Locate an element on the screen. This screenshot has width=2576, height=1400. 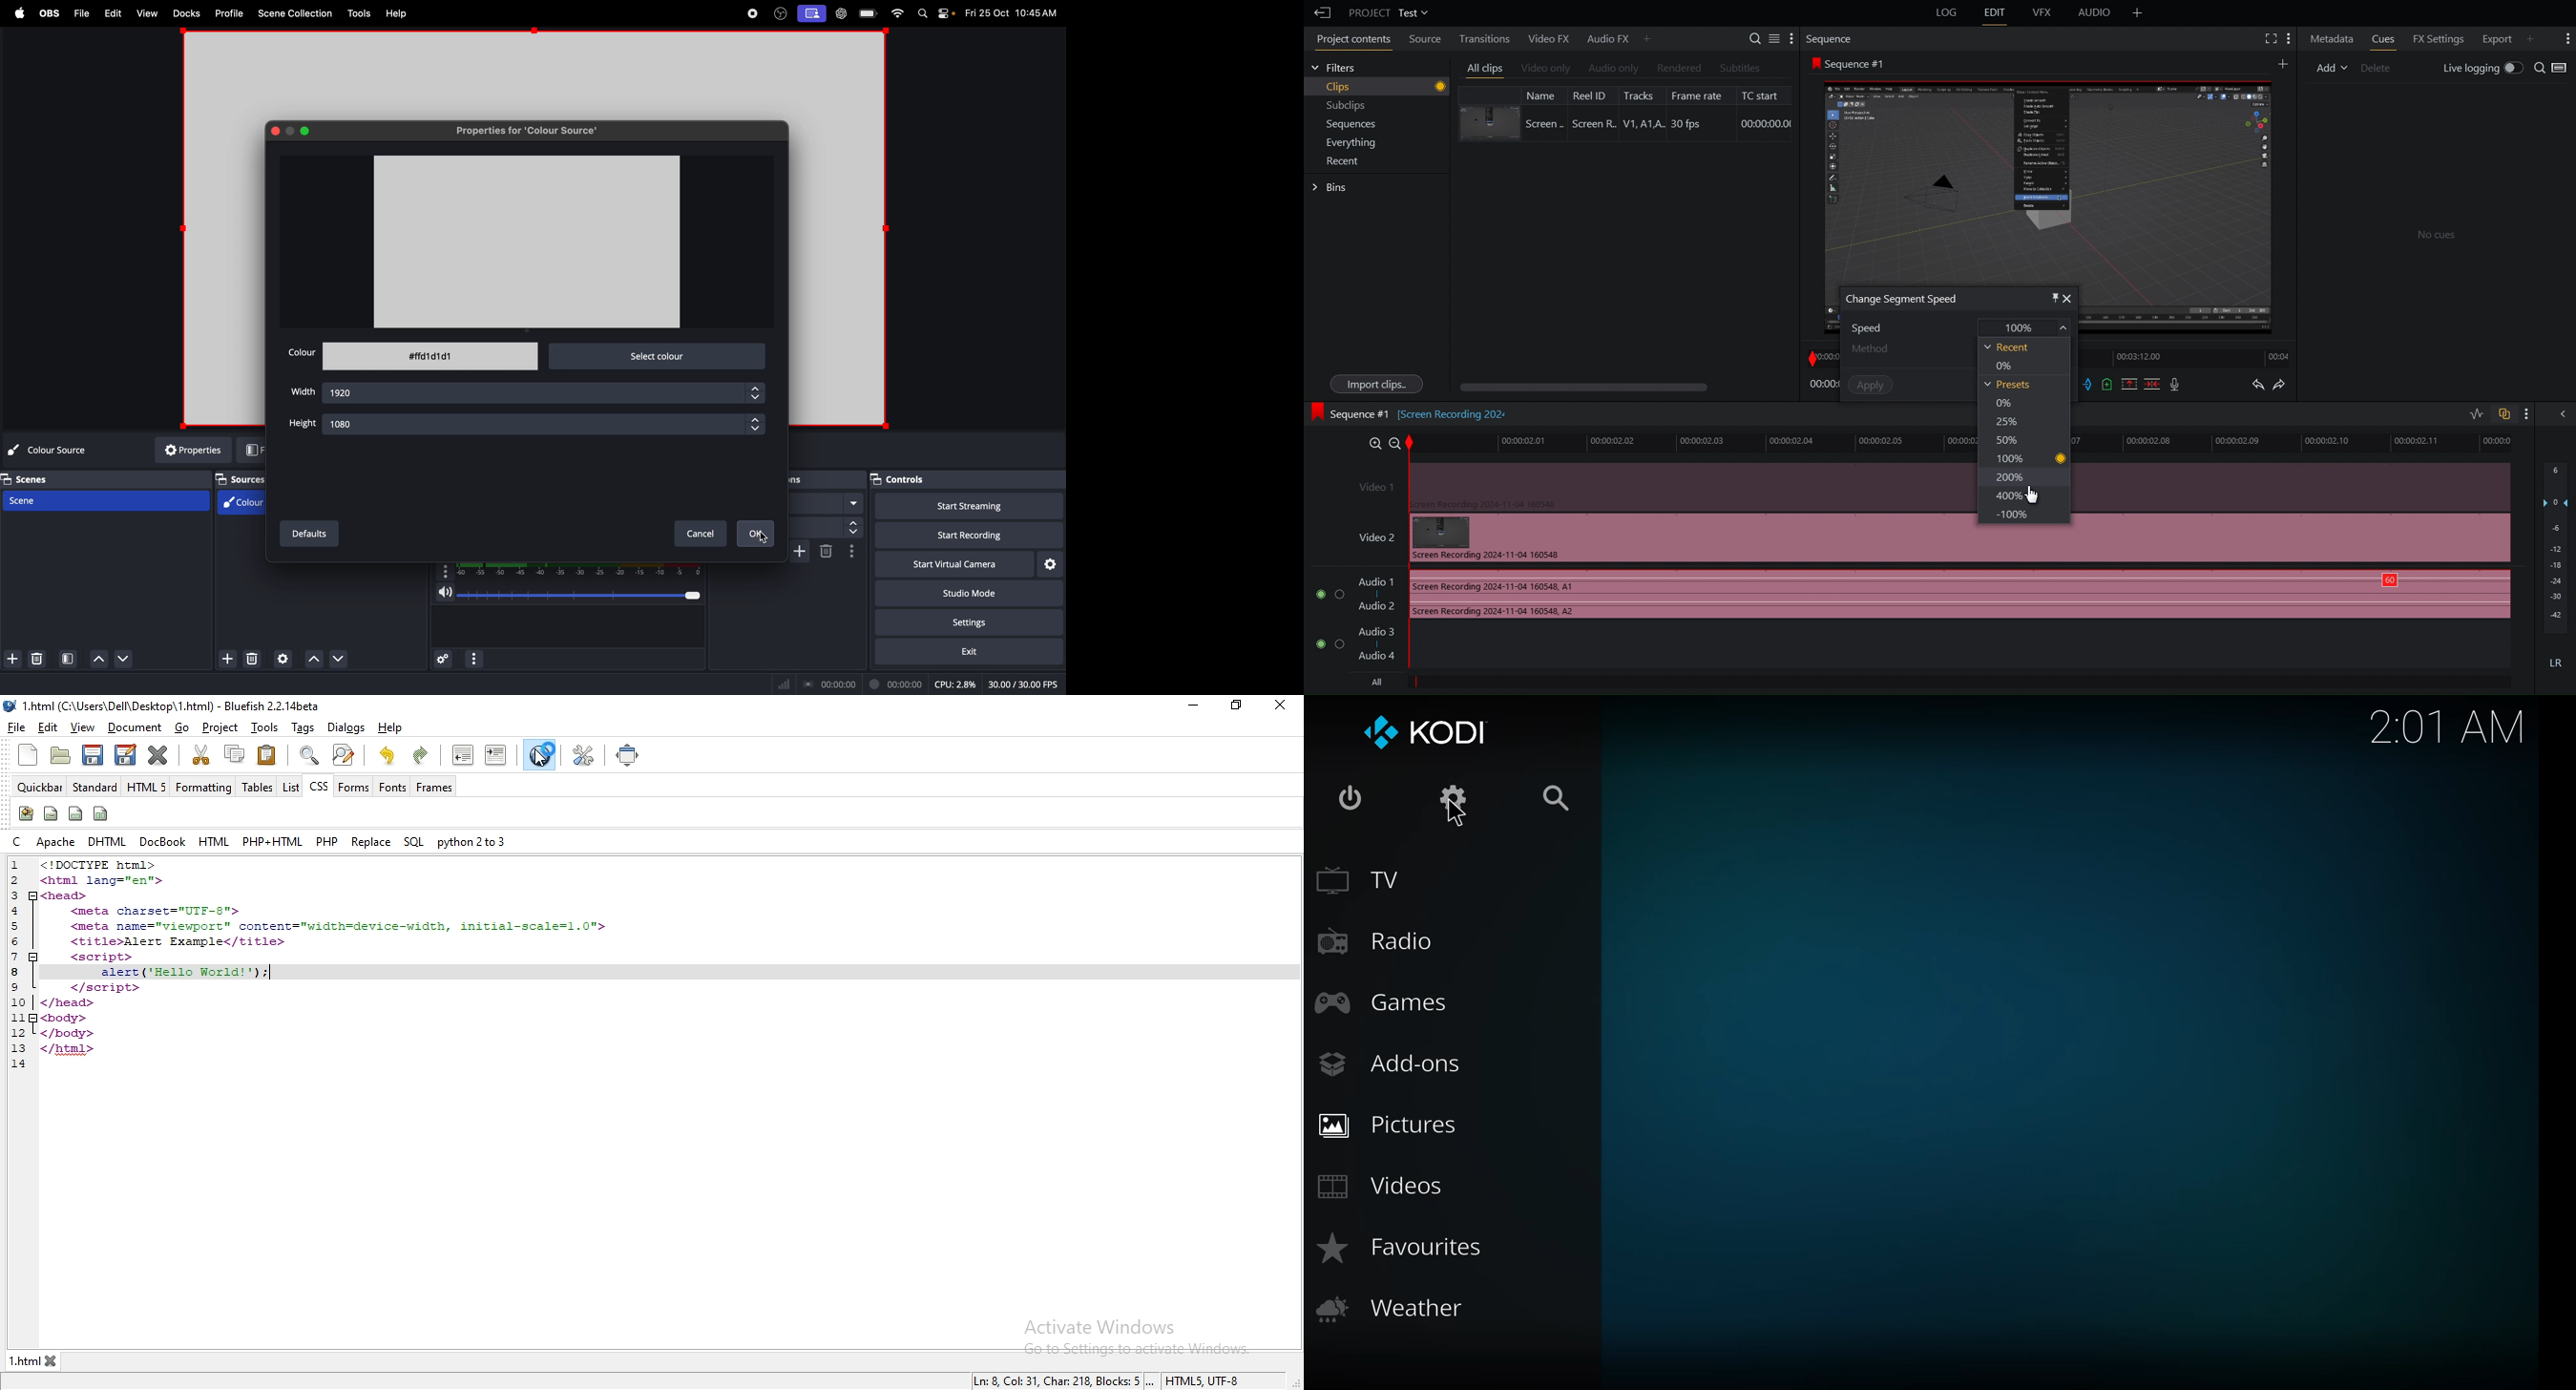
select color is located at coordinates (658, 357).